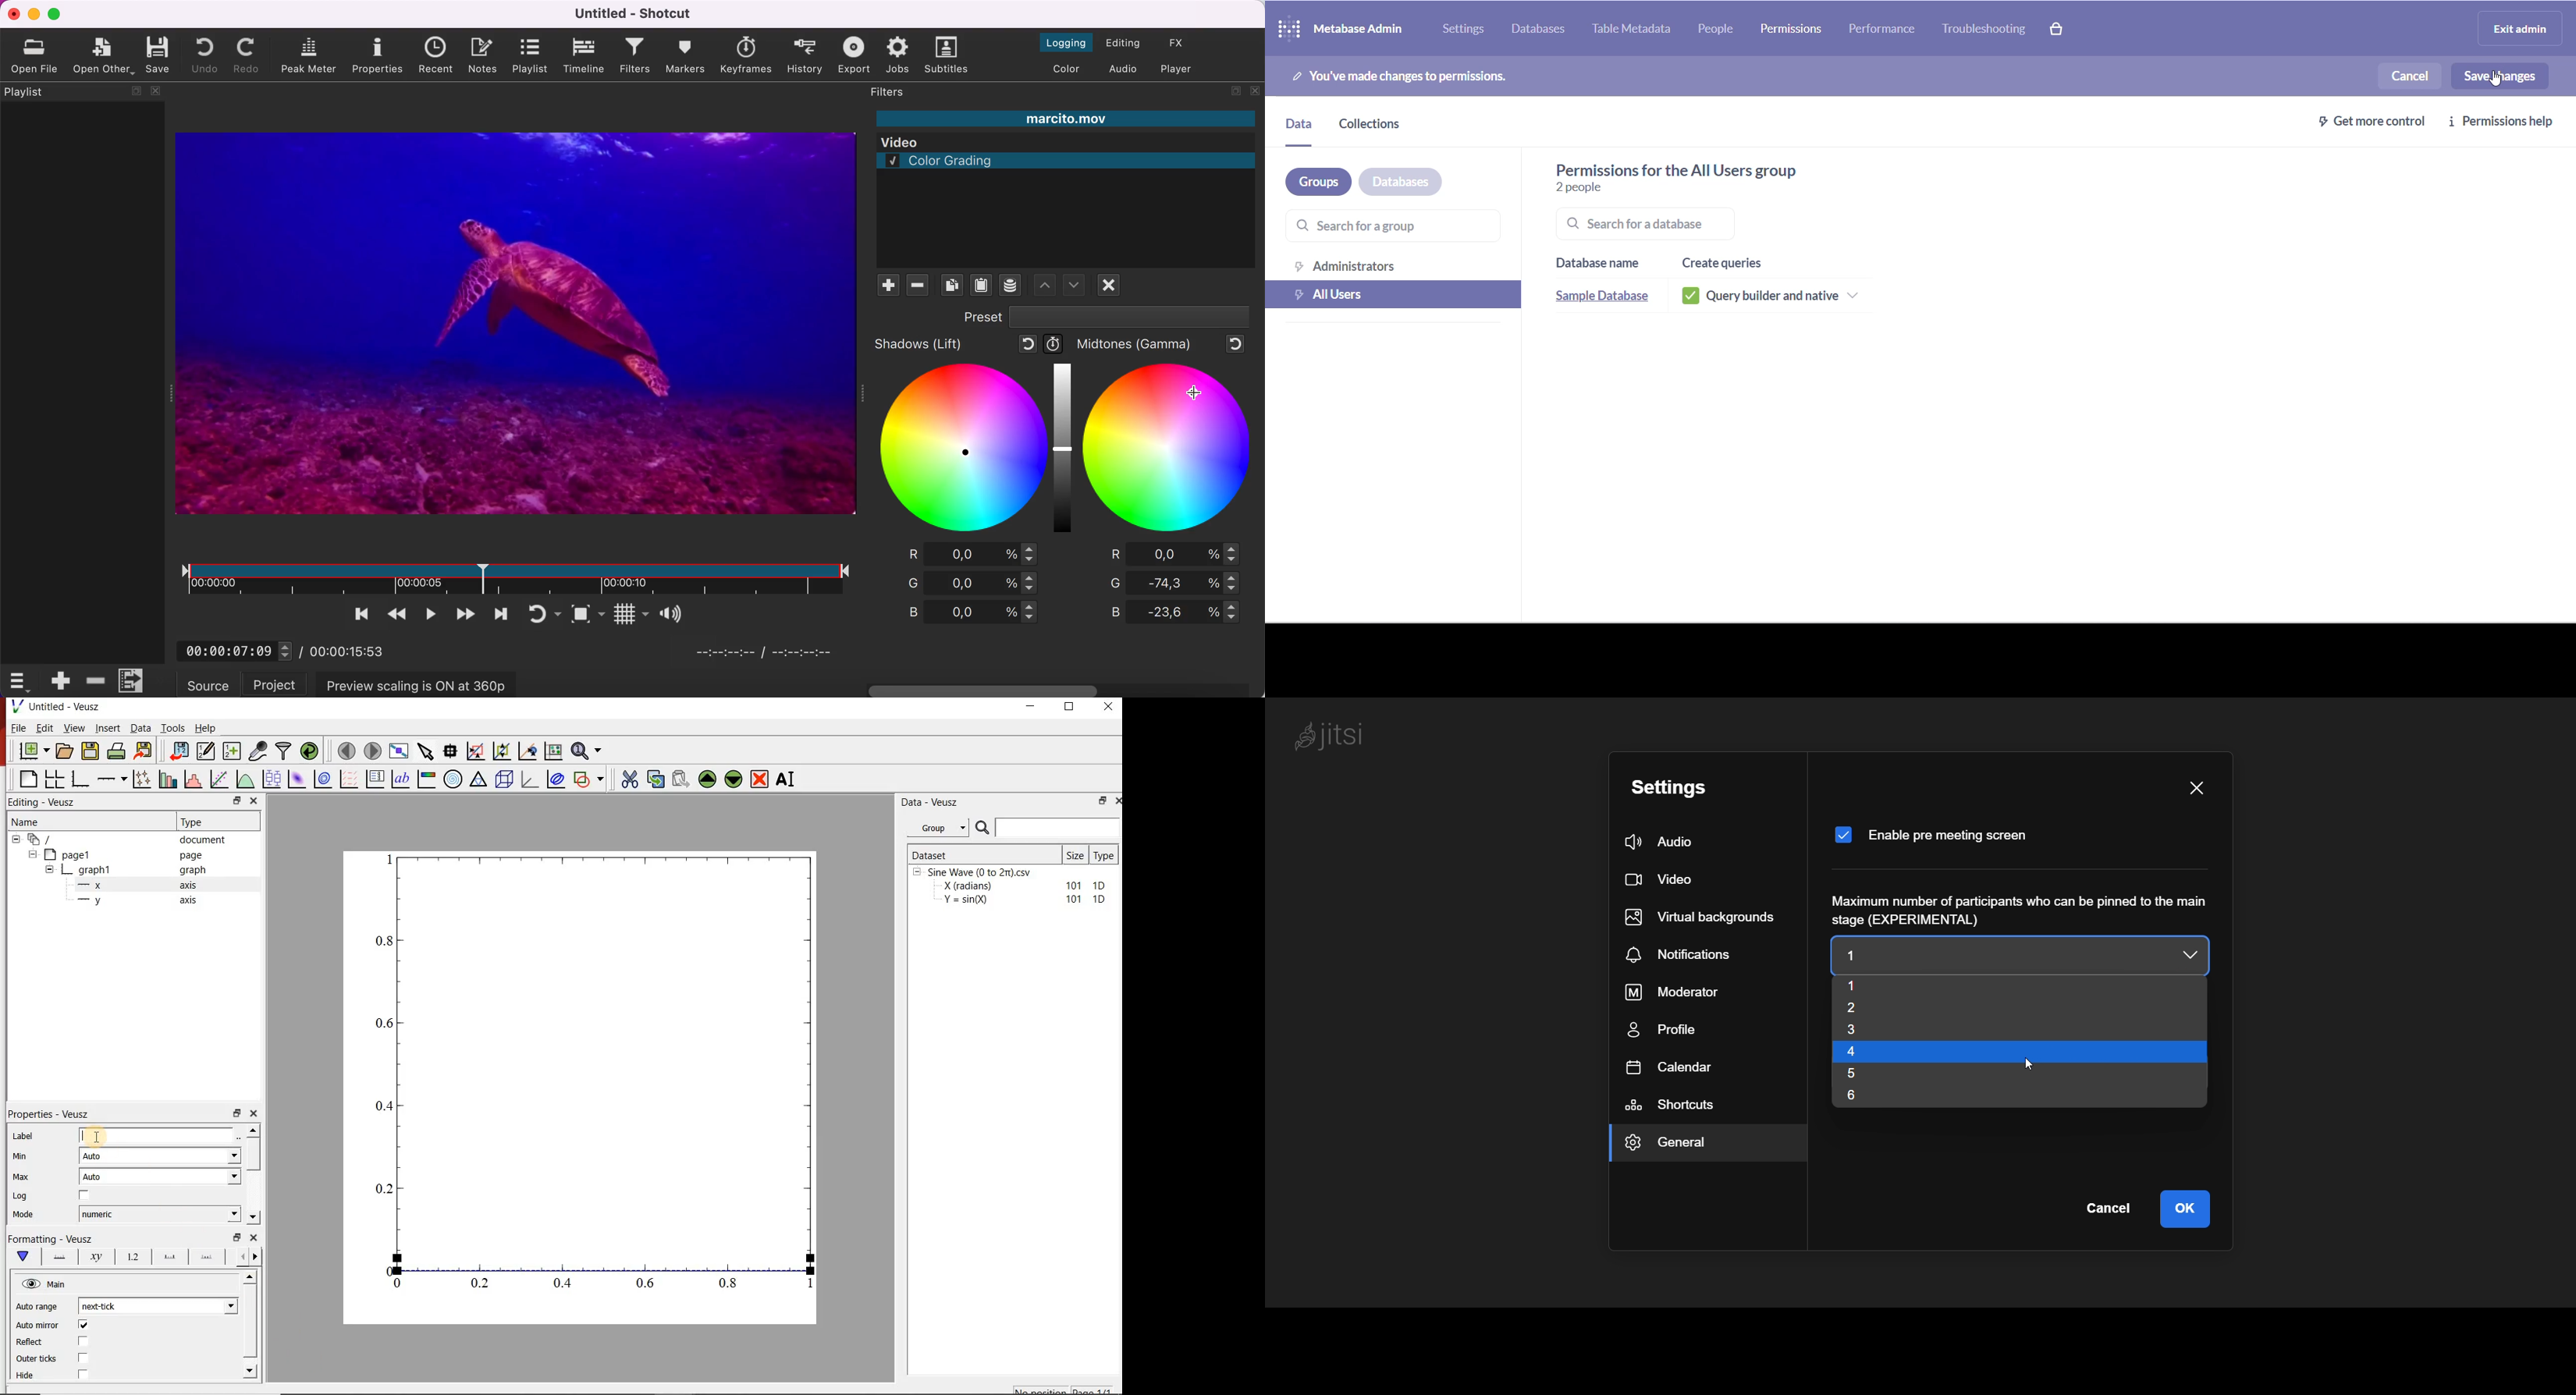 The height and width of the screenshot is (1400, 2576). I want to click on 00:00:07:09, so click(234, 648).